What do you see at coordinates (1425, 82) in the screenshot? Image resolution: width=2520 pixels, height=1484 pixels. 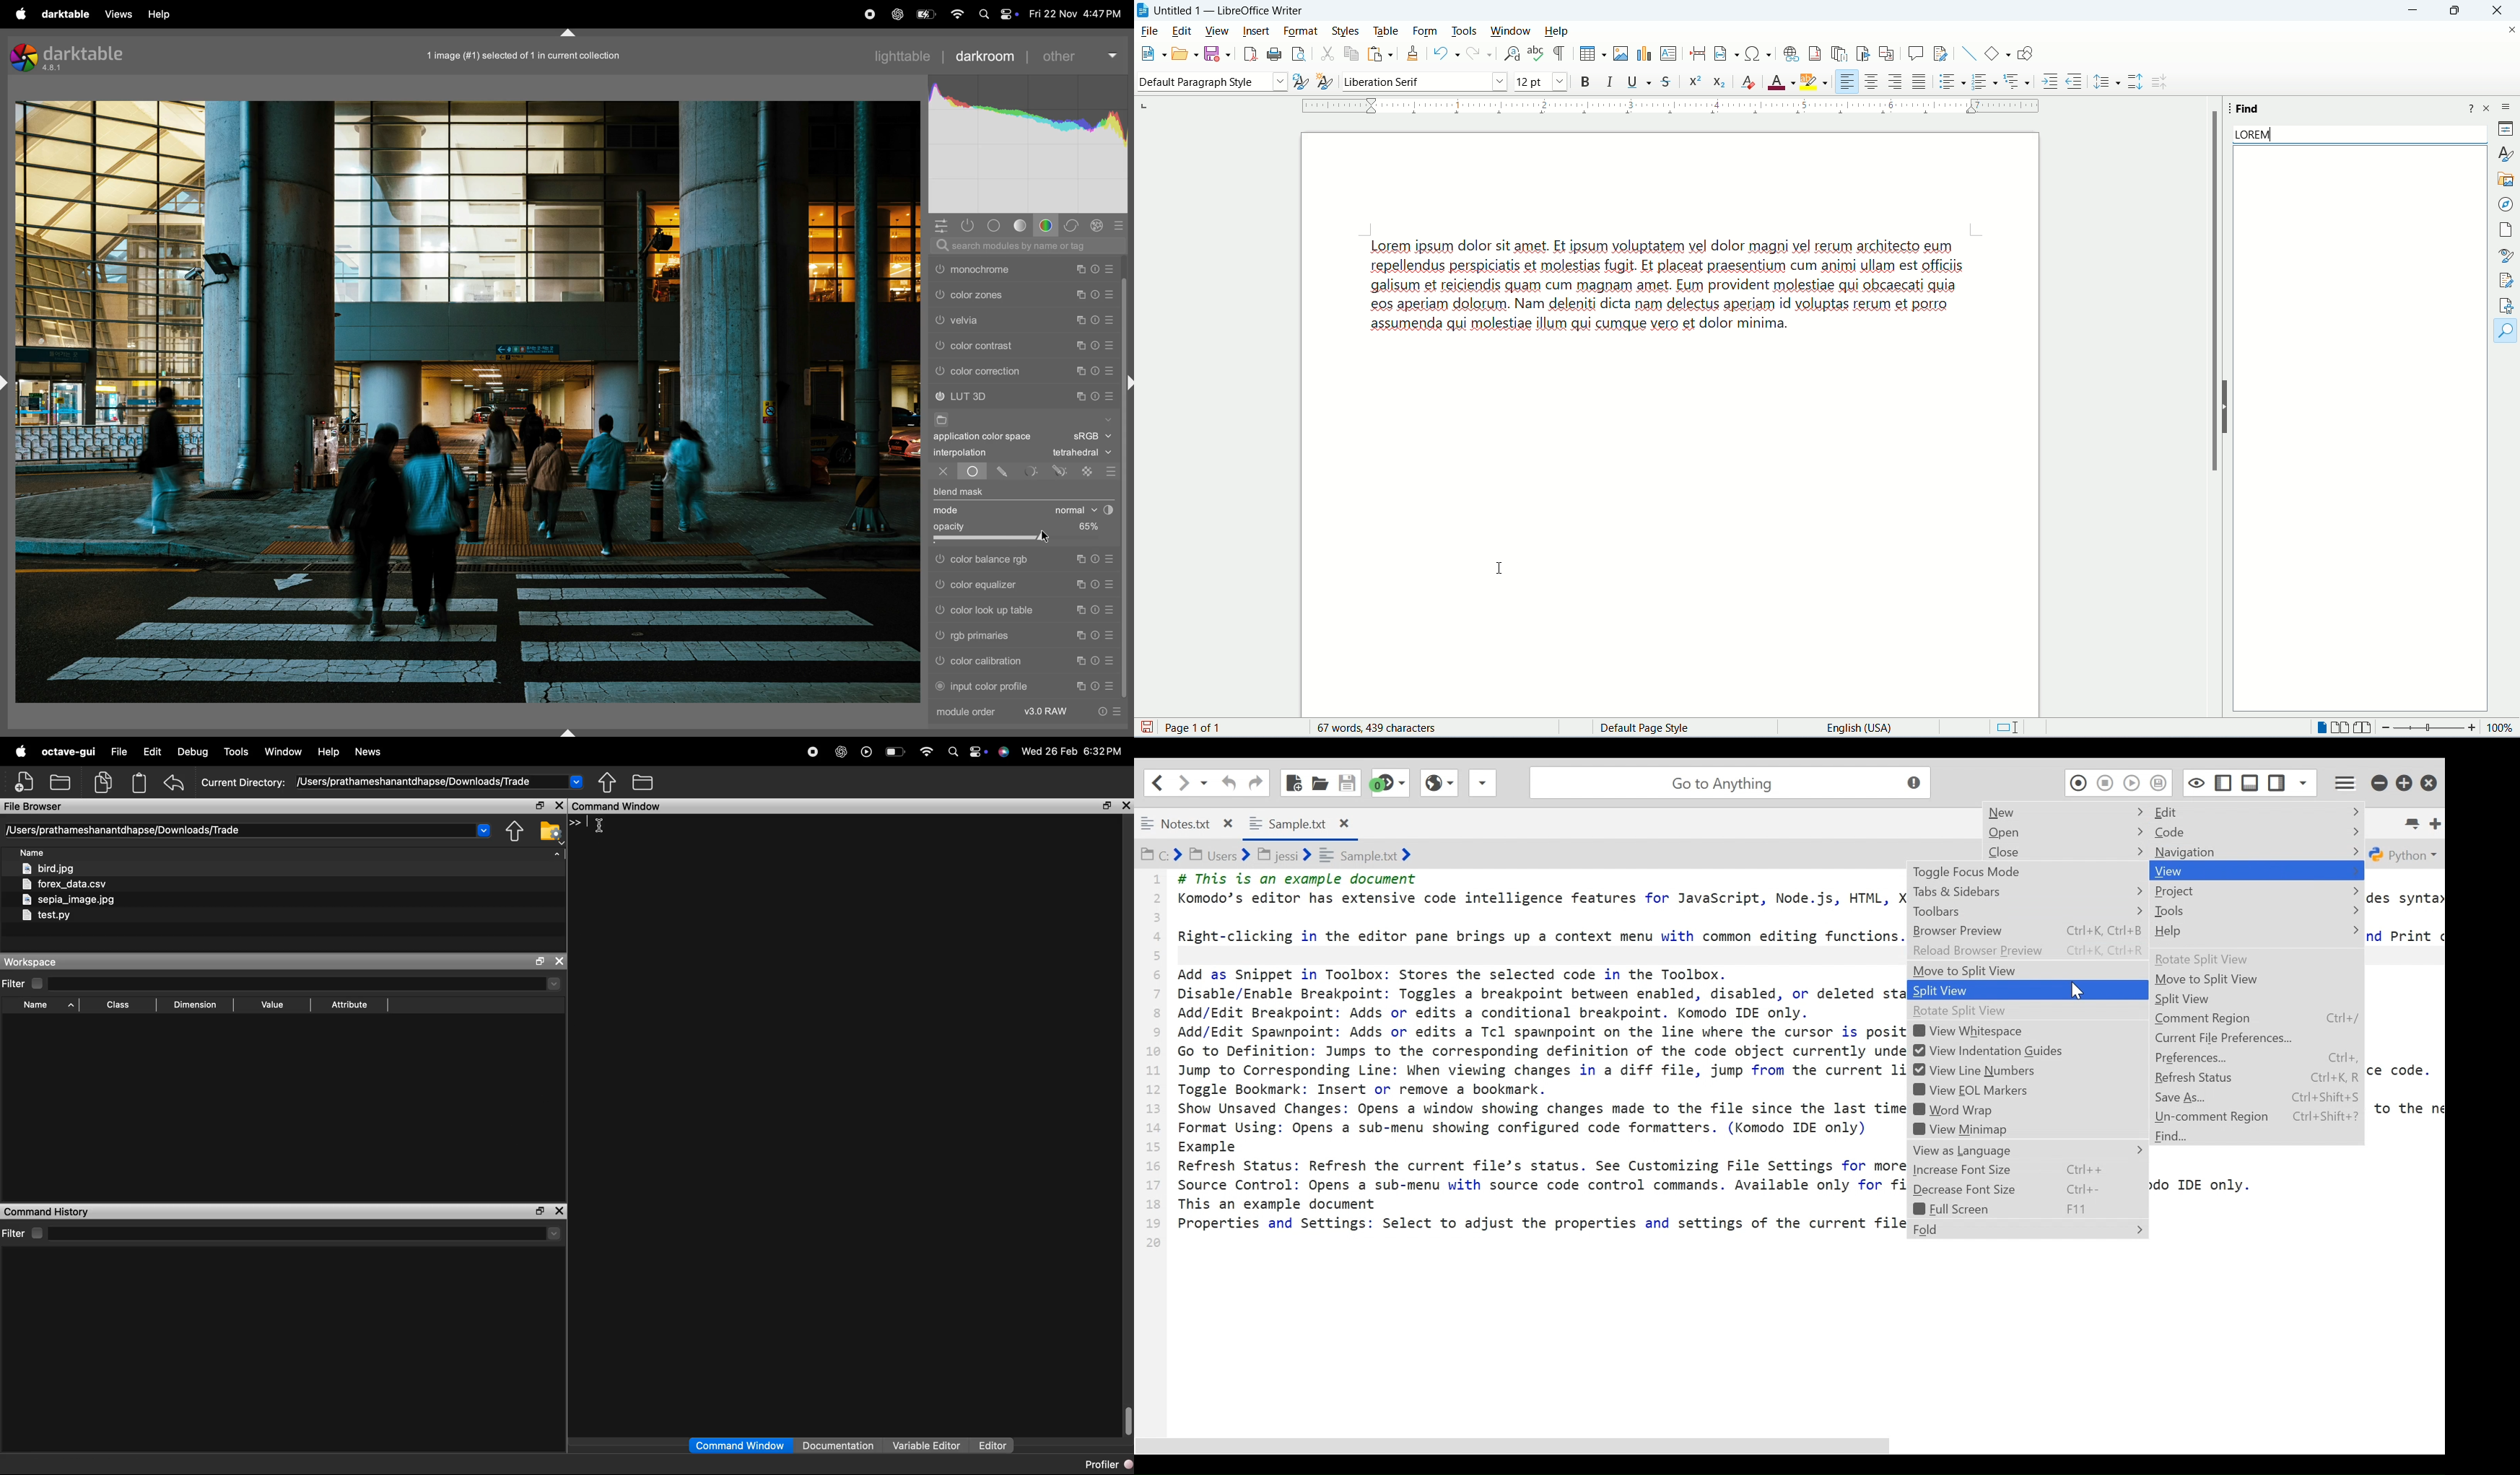 I see `font name` at bounding box center [1425, 82].